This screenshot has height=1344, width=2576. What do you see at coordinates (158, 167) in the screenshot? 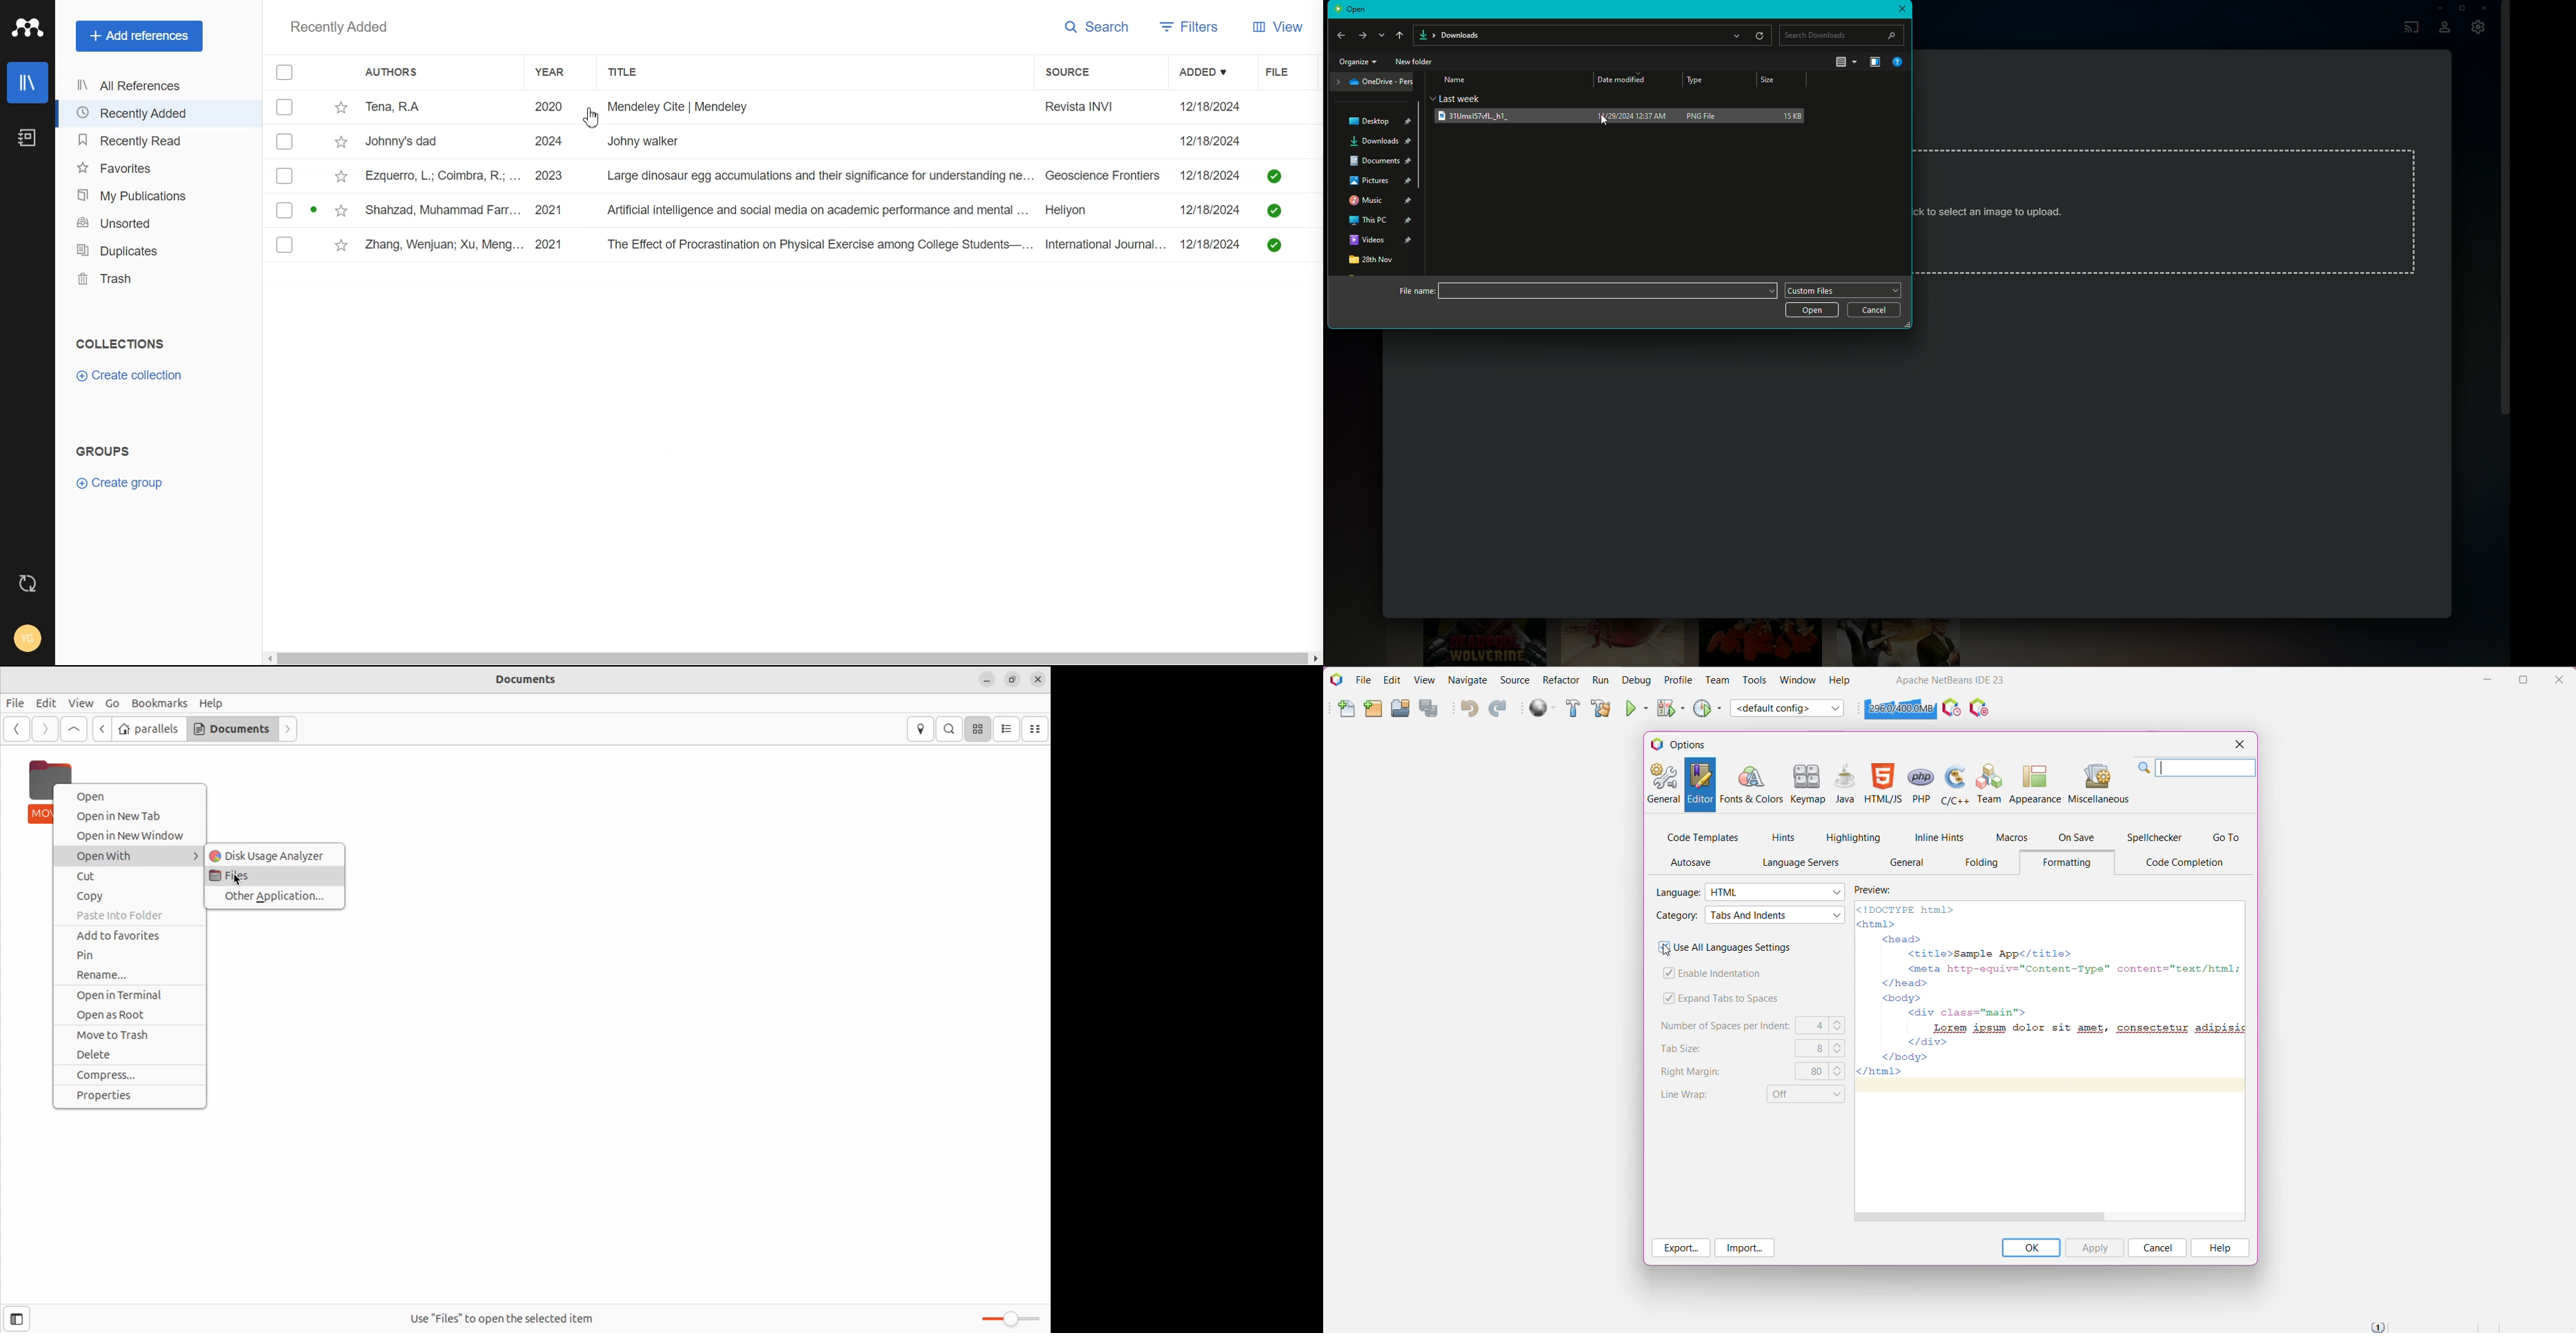
I see `Favorites` at bounding box center [158, 167].